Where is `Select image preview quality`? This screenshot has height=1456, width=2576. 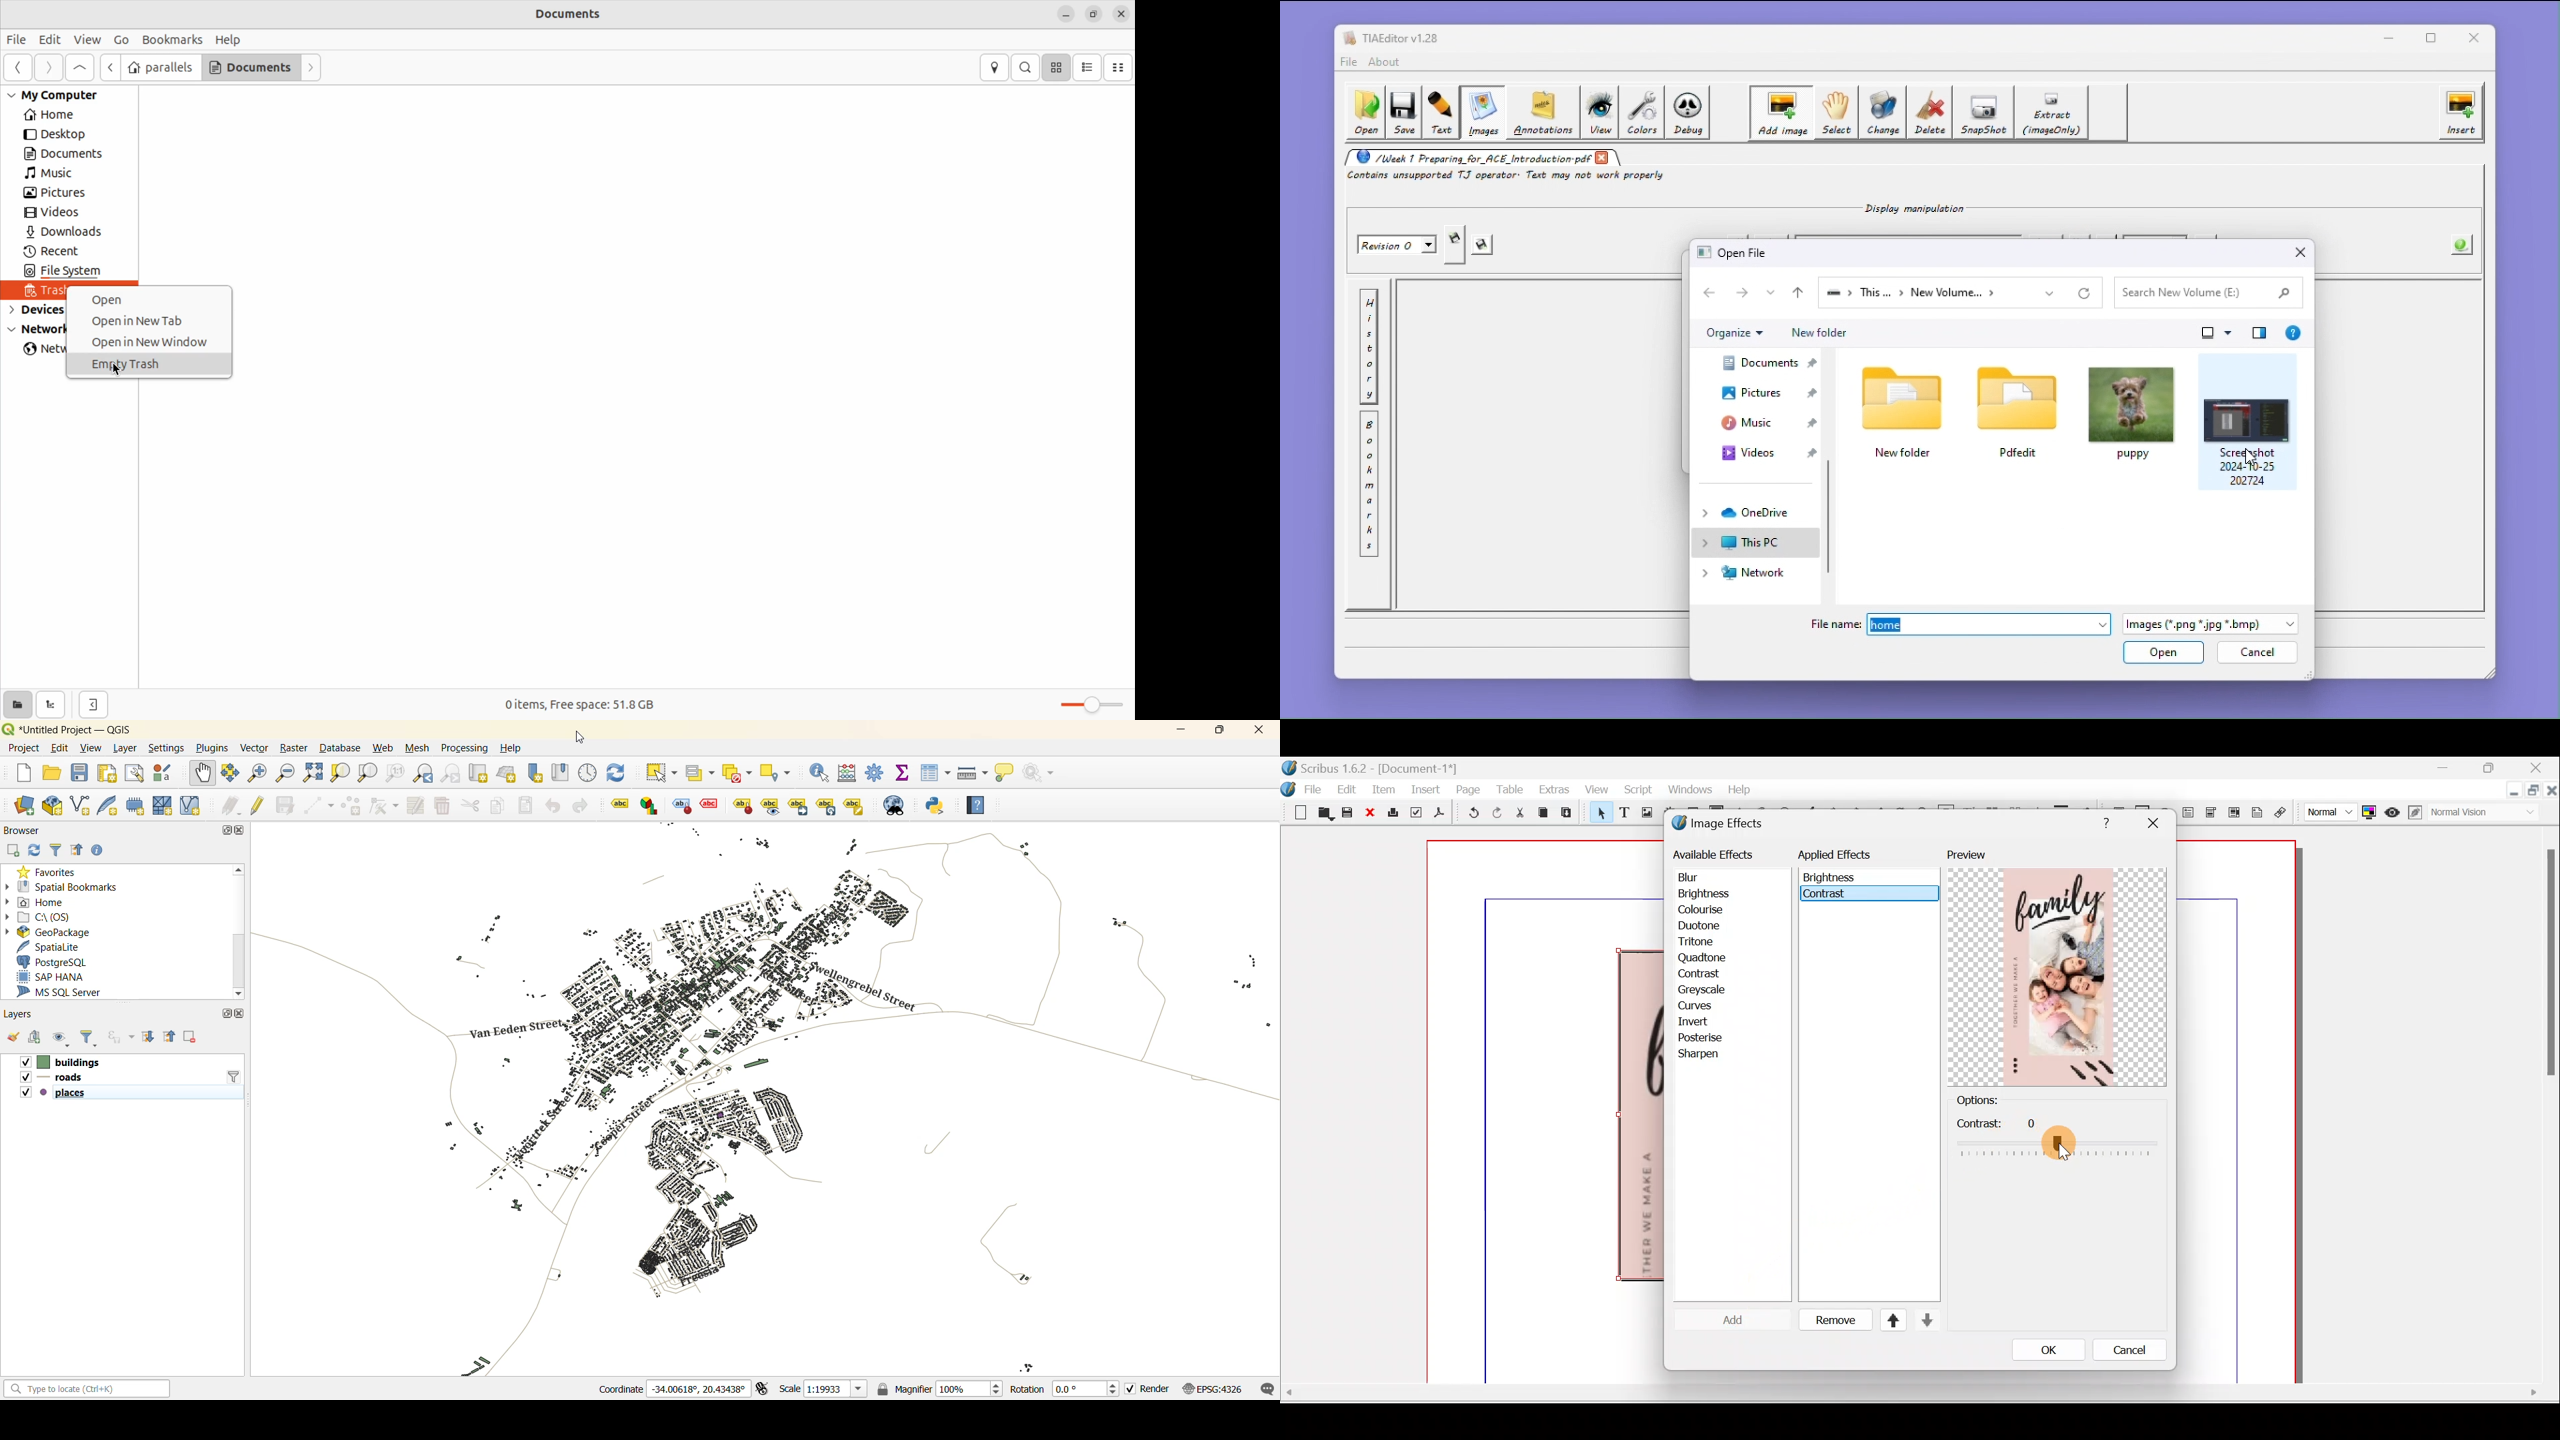
Select image preview quality is located at coordinates (2327, 811).